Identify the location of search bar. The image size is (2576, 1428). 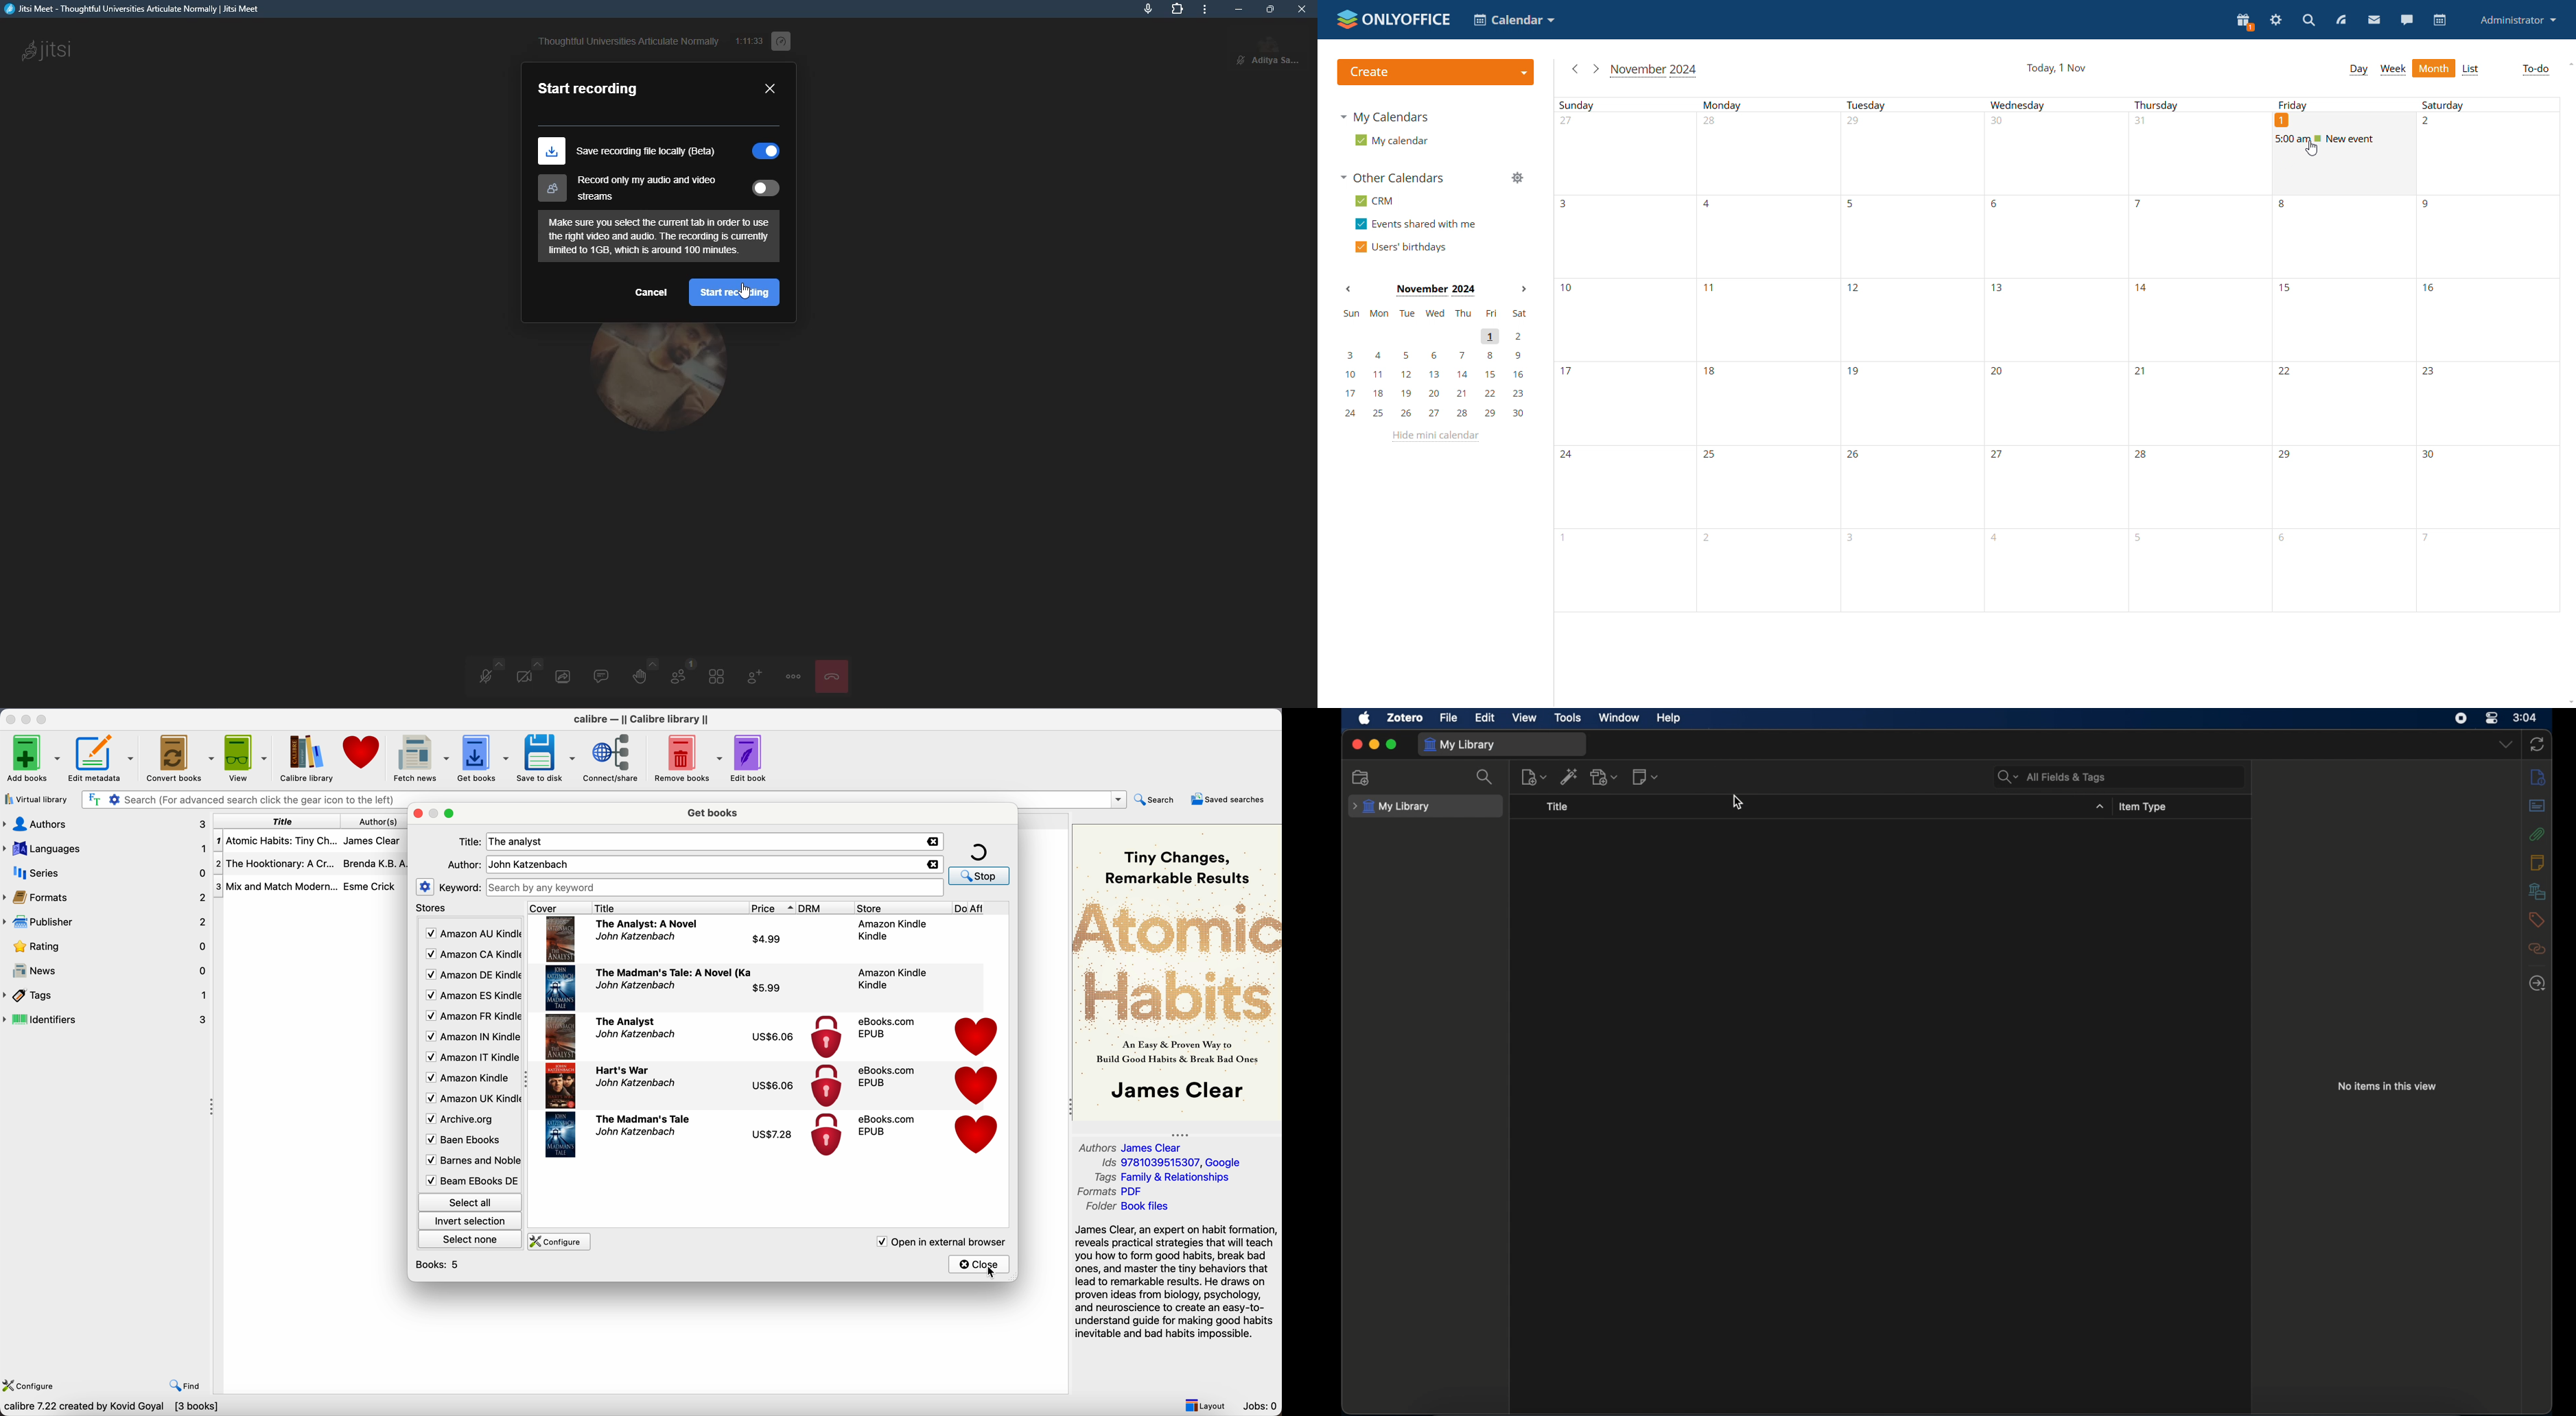
(601, 798).